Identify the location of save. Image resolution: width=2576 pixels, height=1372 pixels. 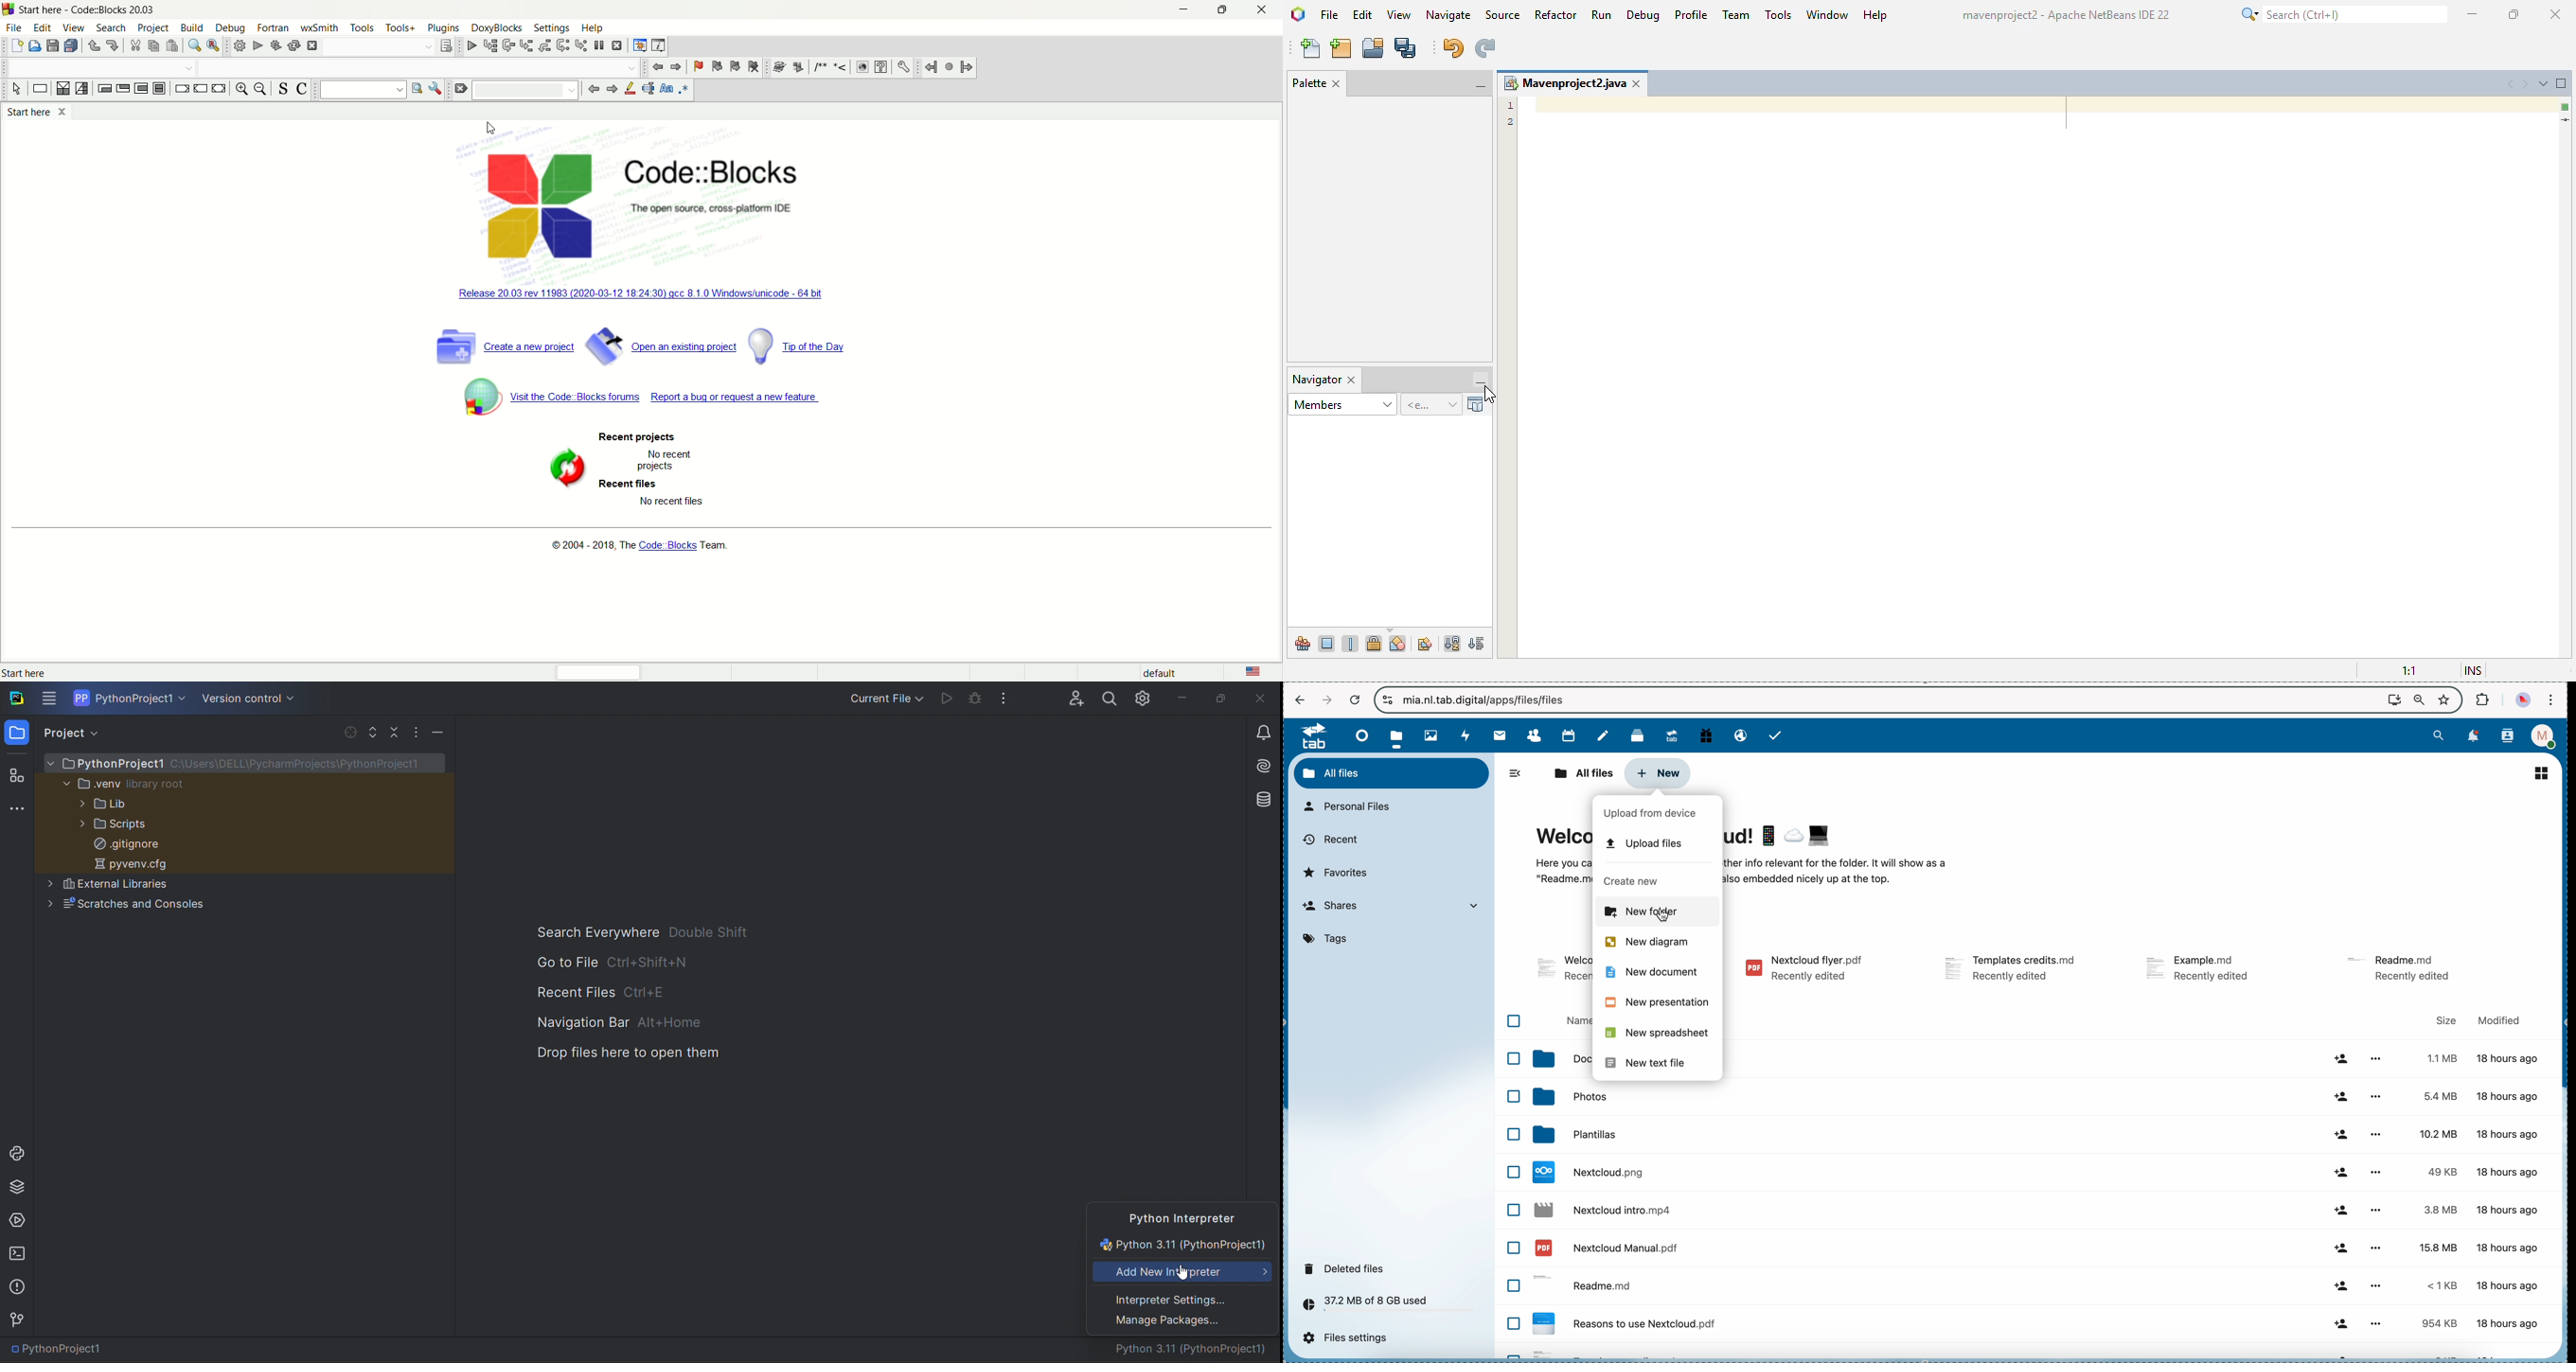
(51, 45).